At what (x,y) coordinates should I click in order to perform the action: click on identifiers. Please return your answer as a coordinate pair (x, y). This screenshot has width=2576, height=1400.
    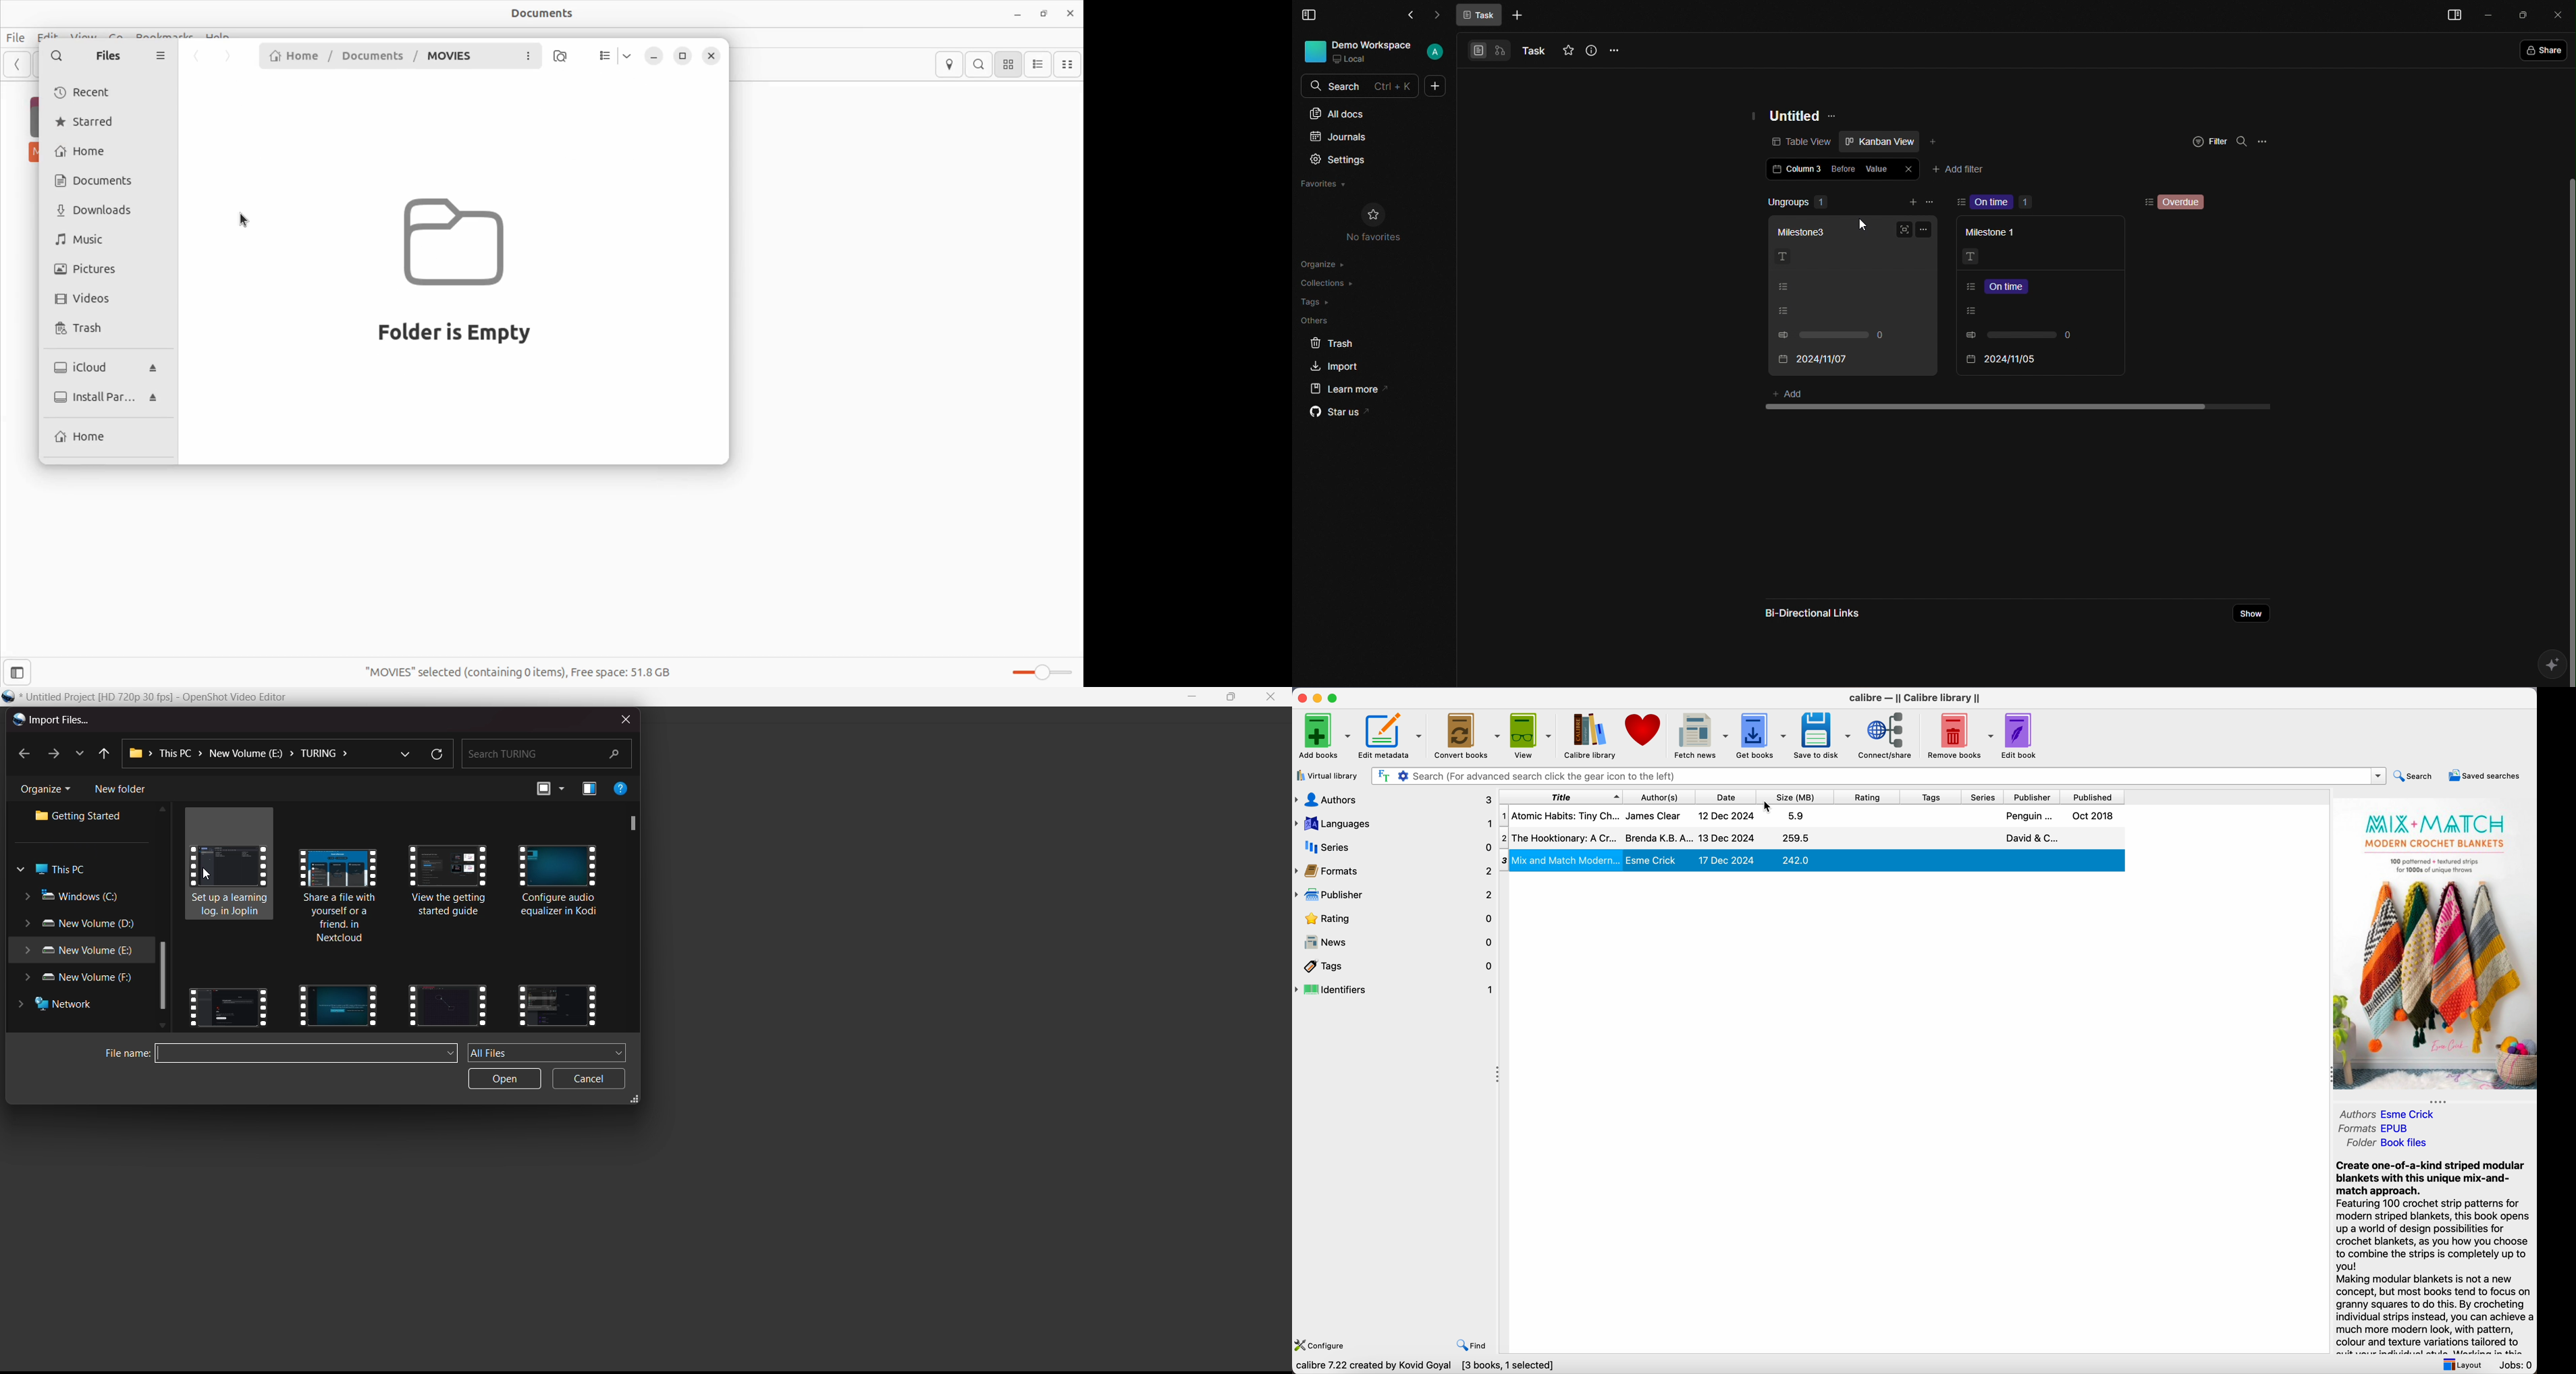
    Looking at the image, I should click on (1395, 991).